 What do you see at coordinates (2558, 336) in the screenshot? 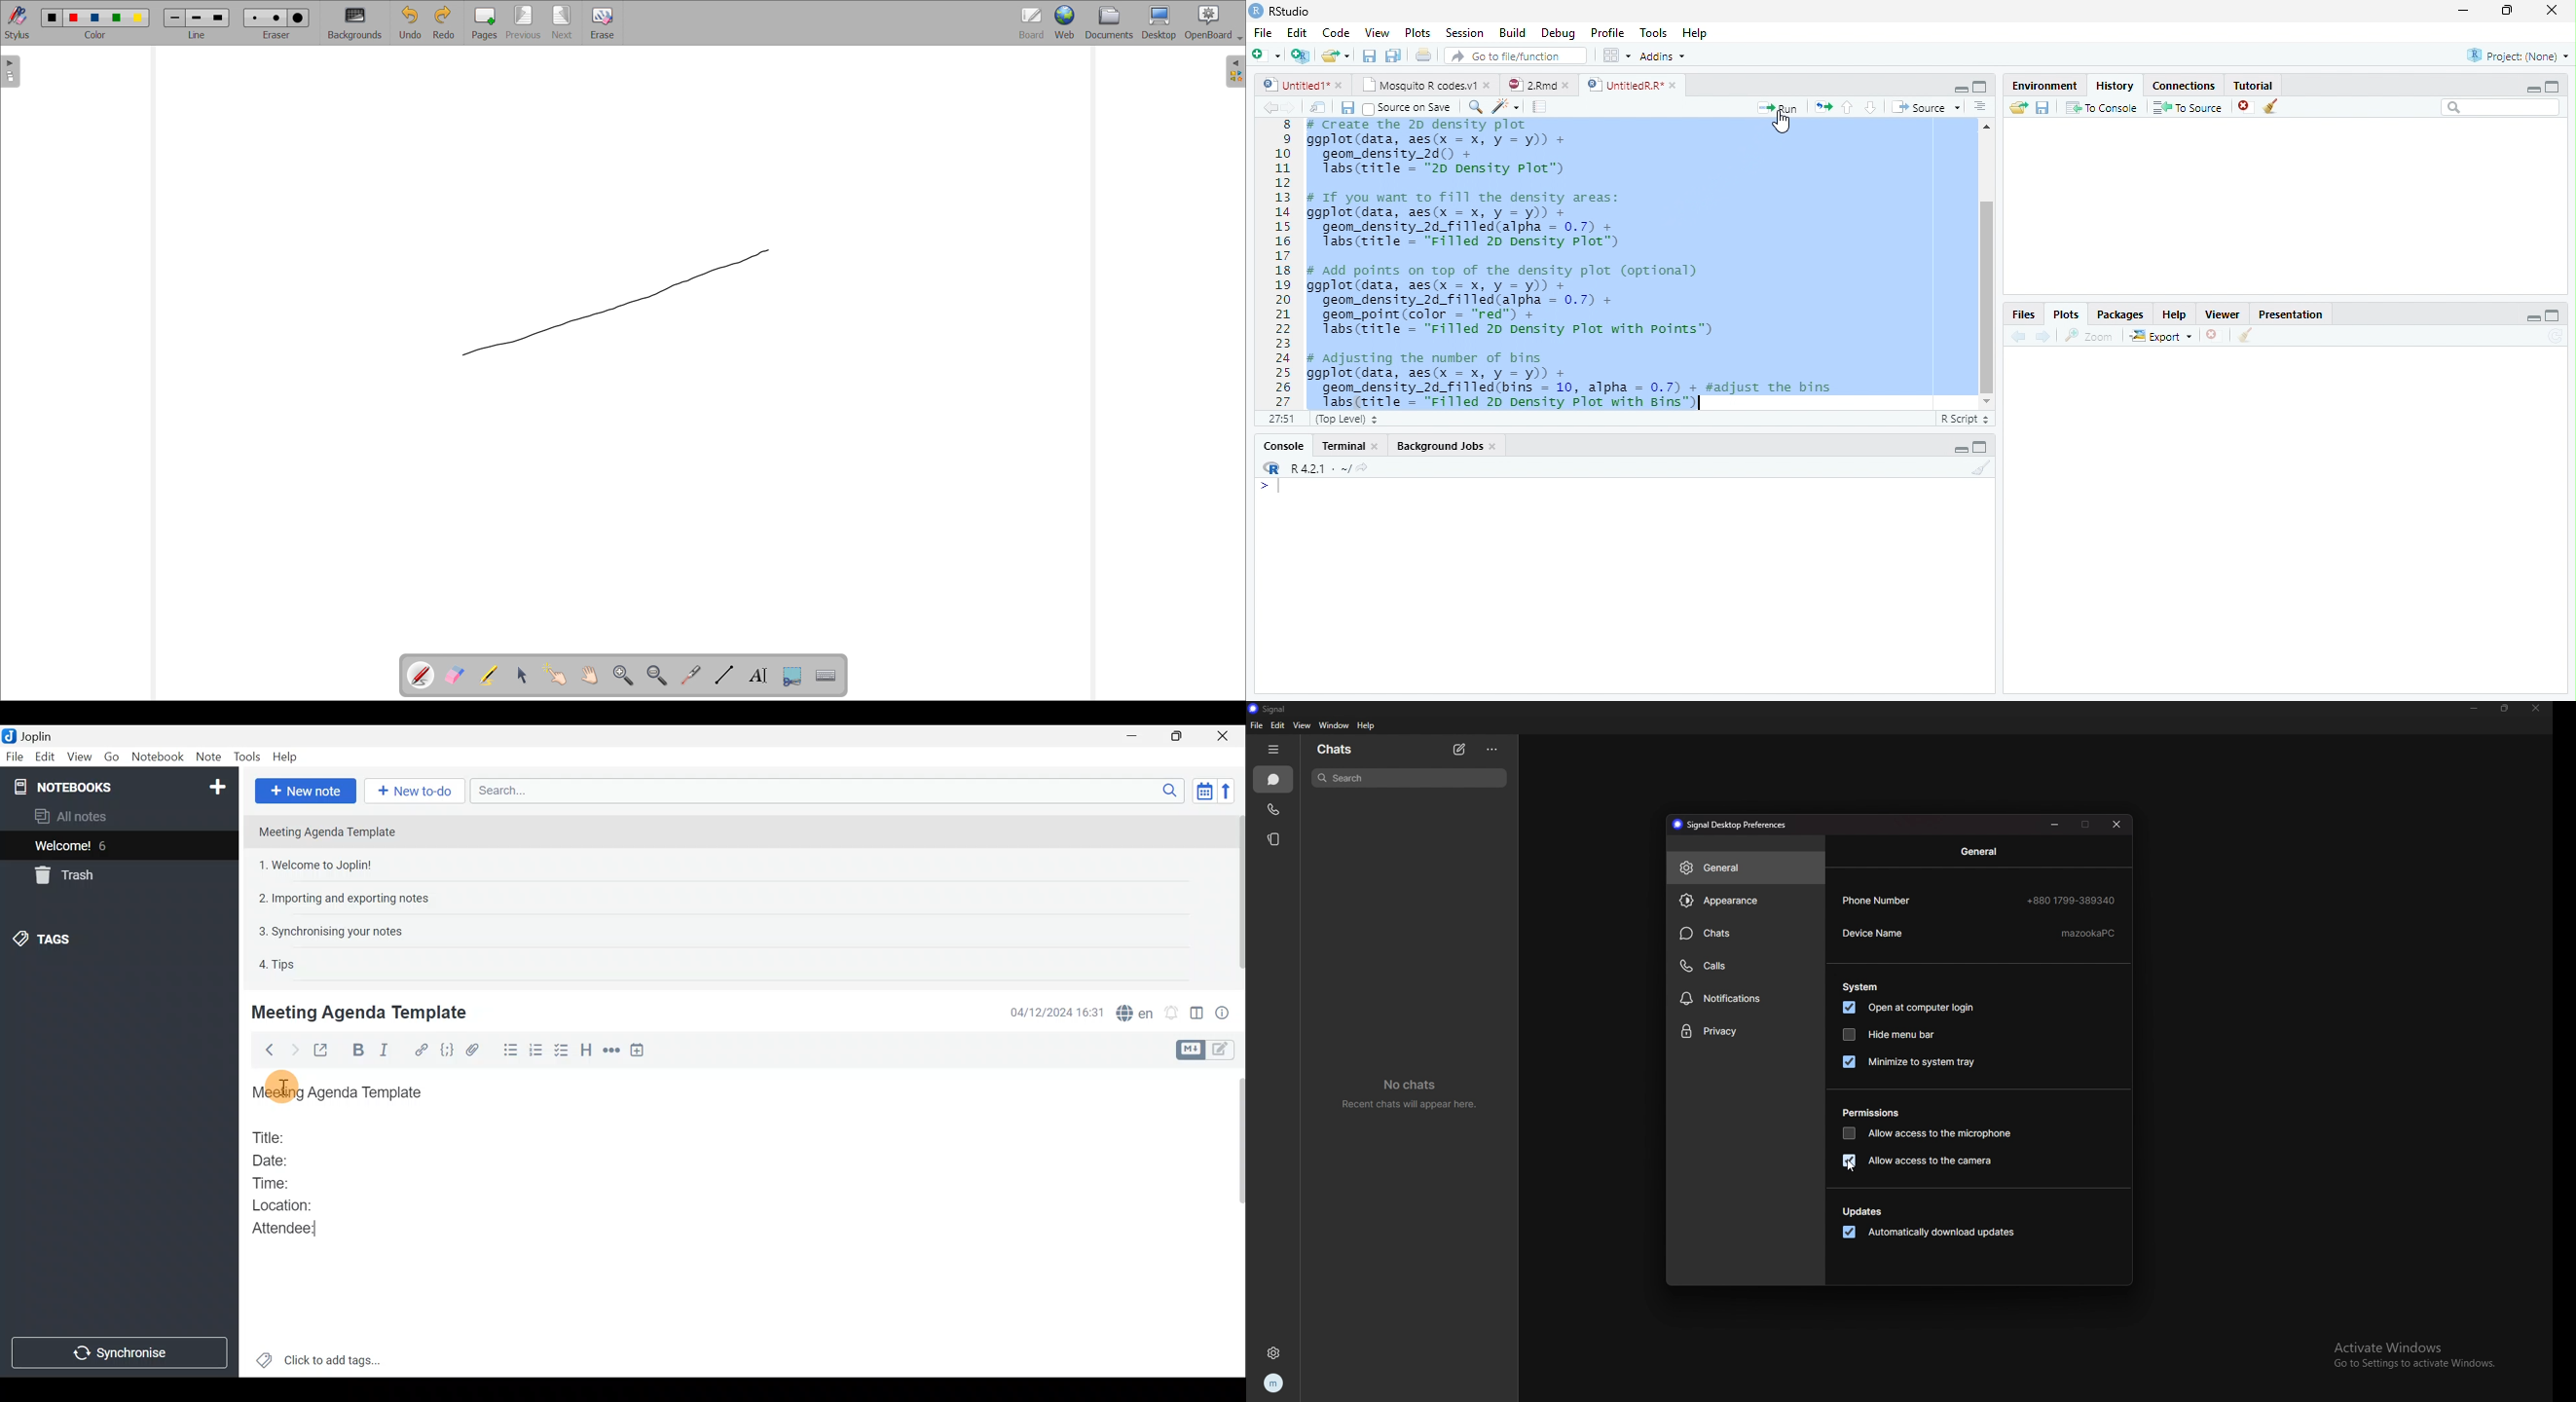
I see `Refresh` at bounding box center [2558, 336].